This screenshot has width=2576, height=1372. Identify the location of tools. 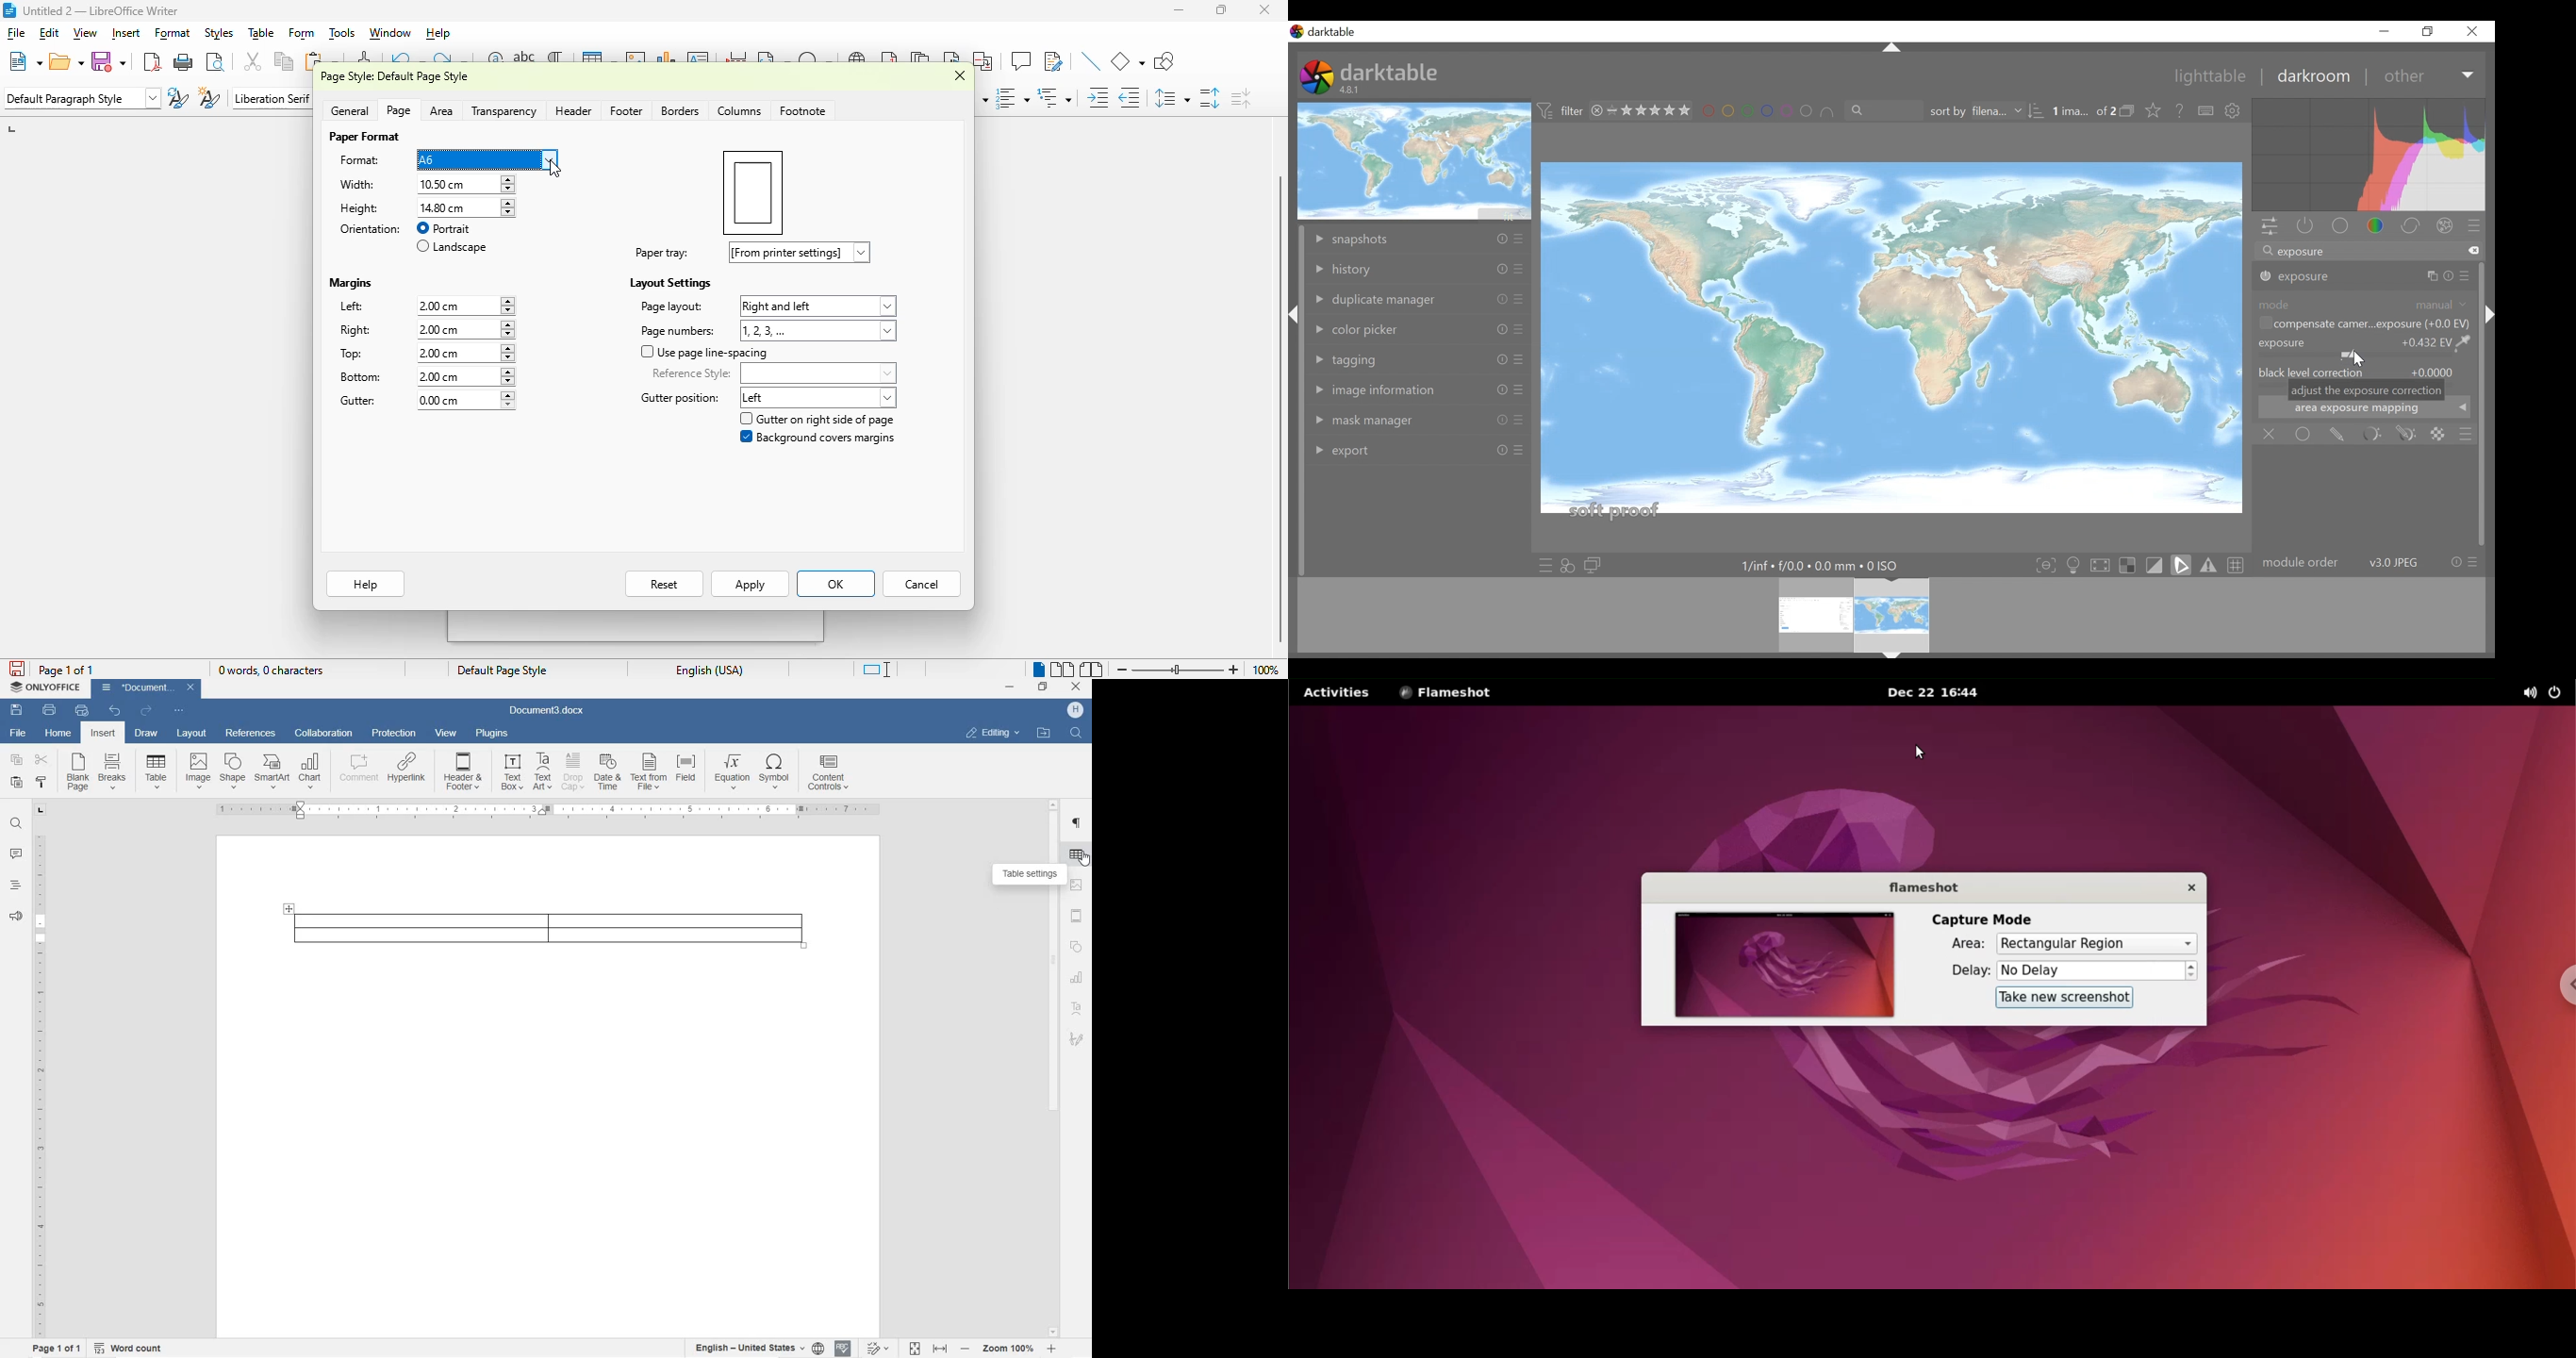
(342, 32).